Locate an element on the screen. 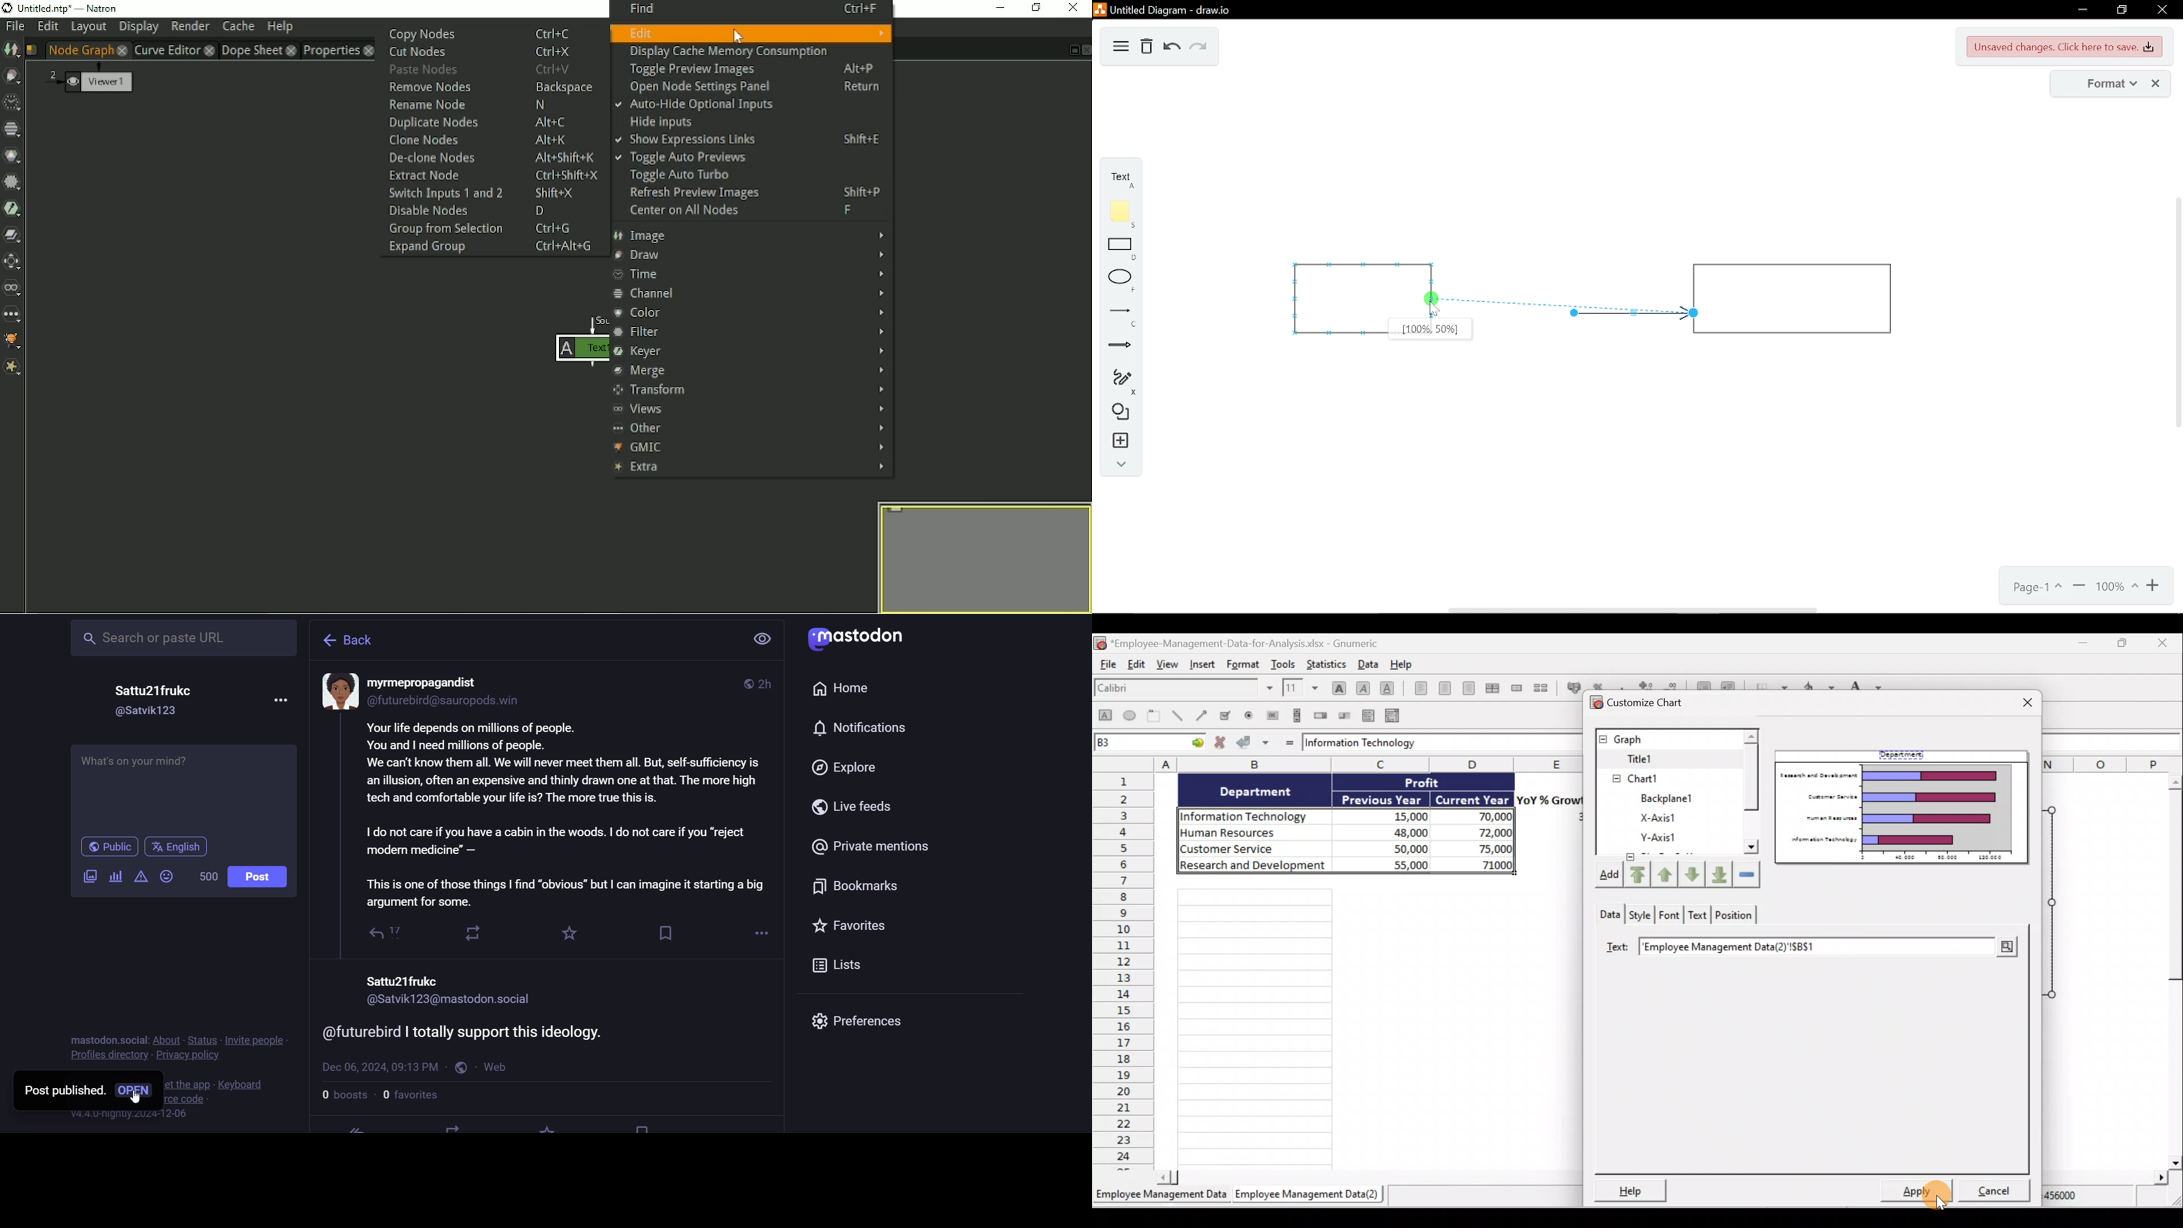 Image resolution: width=2184 pixels, height=1232 pixels. Document name is located at coordinates (1238, 642).